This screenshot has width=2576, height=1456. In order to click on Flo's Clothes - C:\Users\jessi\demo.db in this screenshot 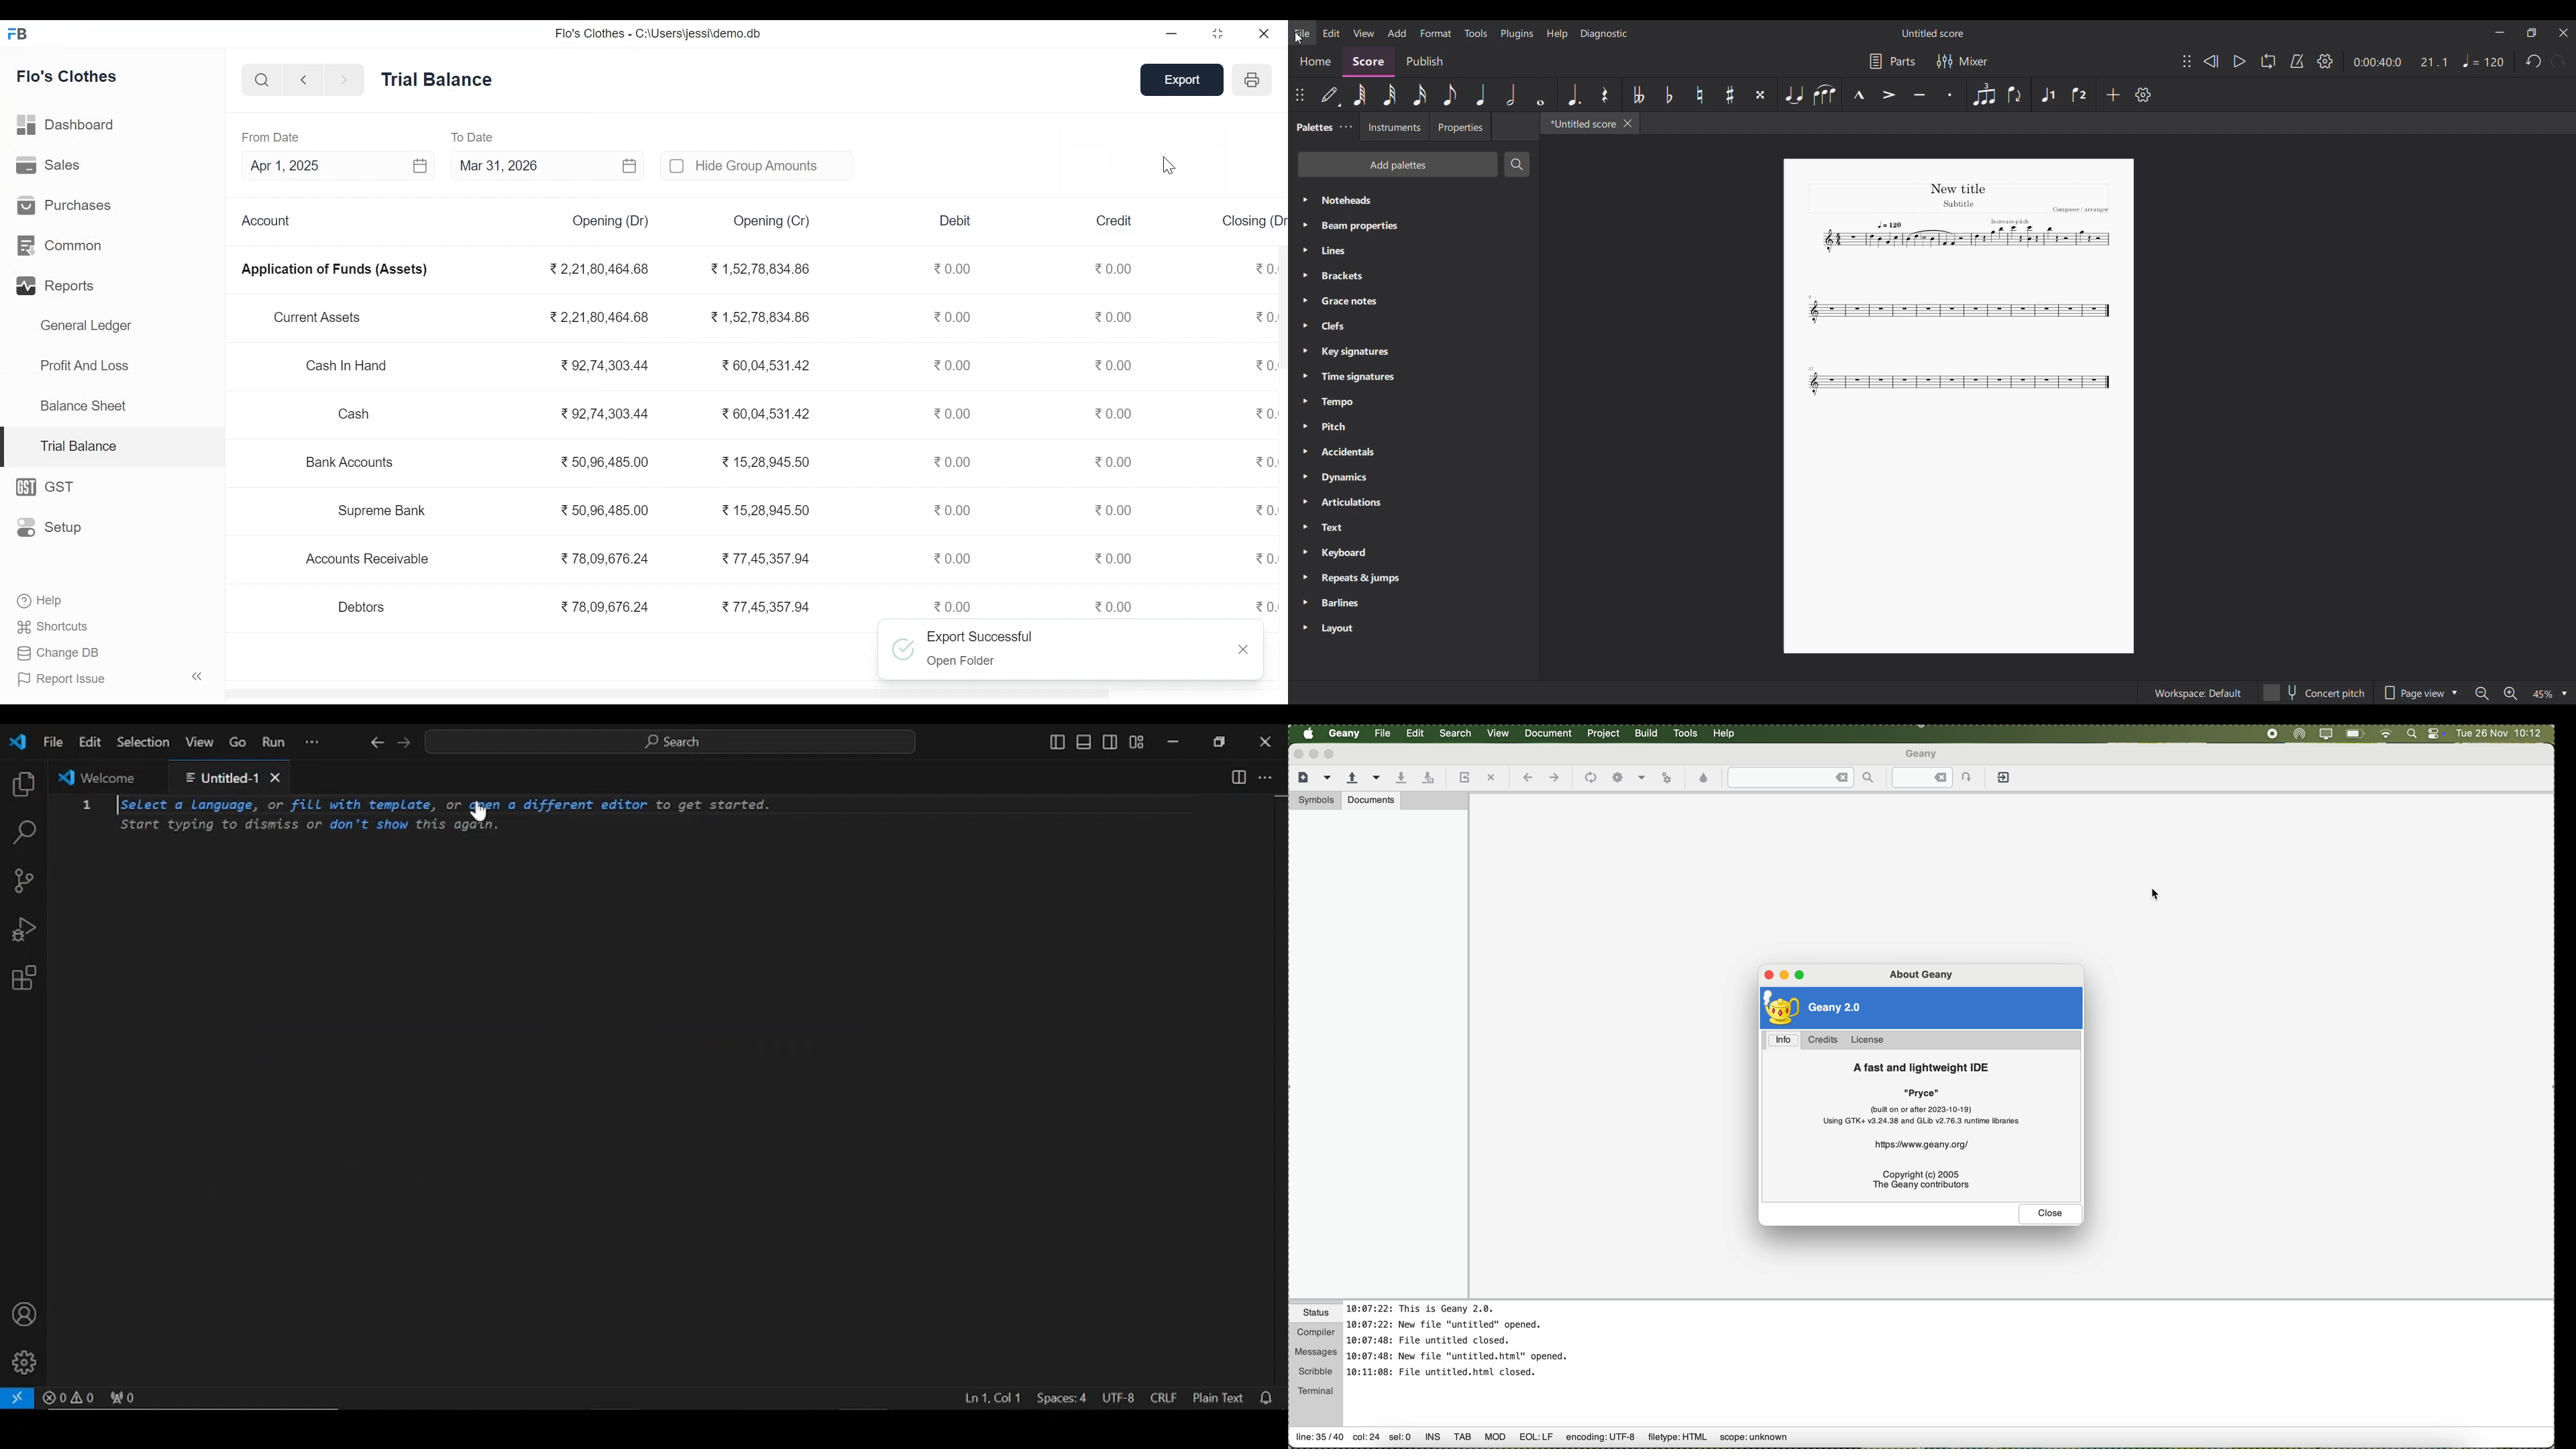, I will do `click(658, 34)`.